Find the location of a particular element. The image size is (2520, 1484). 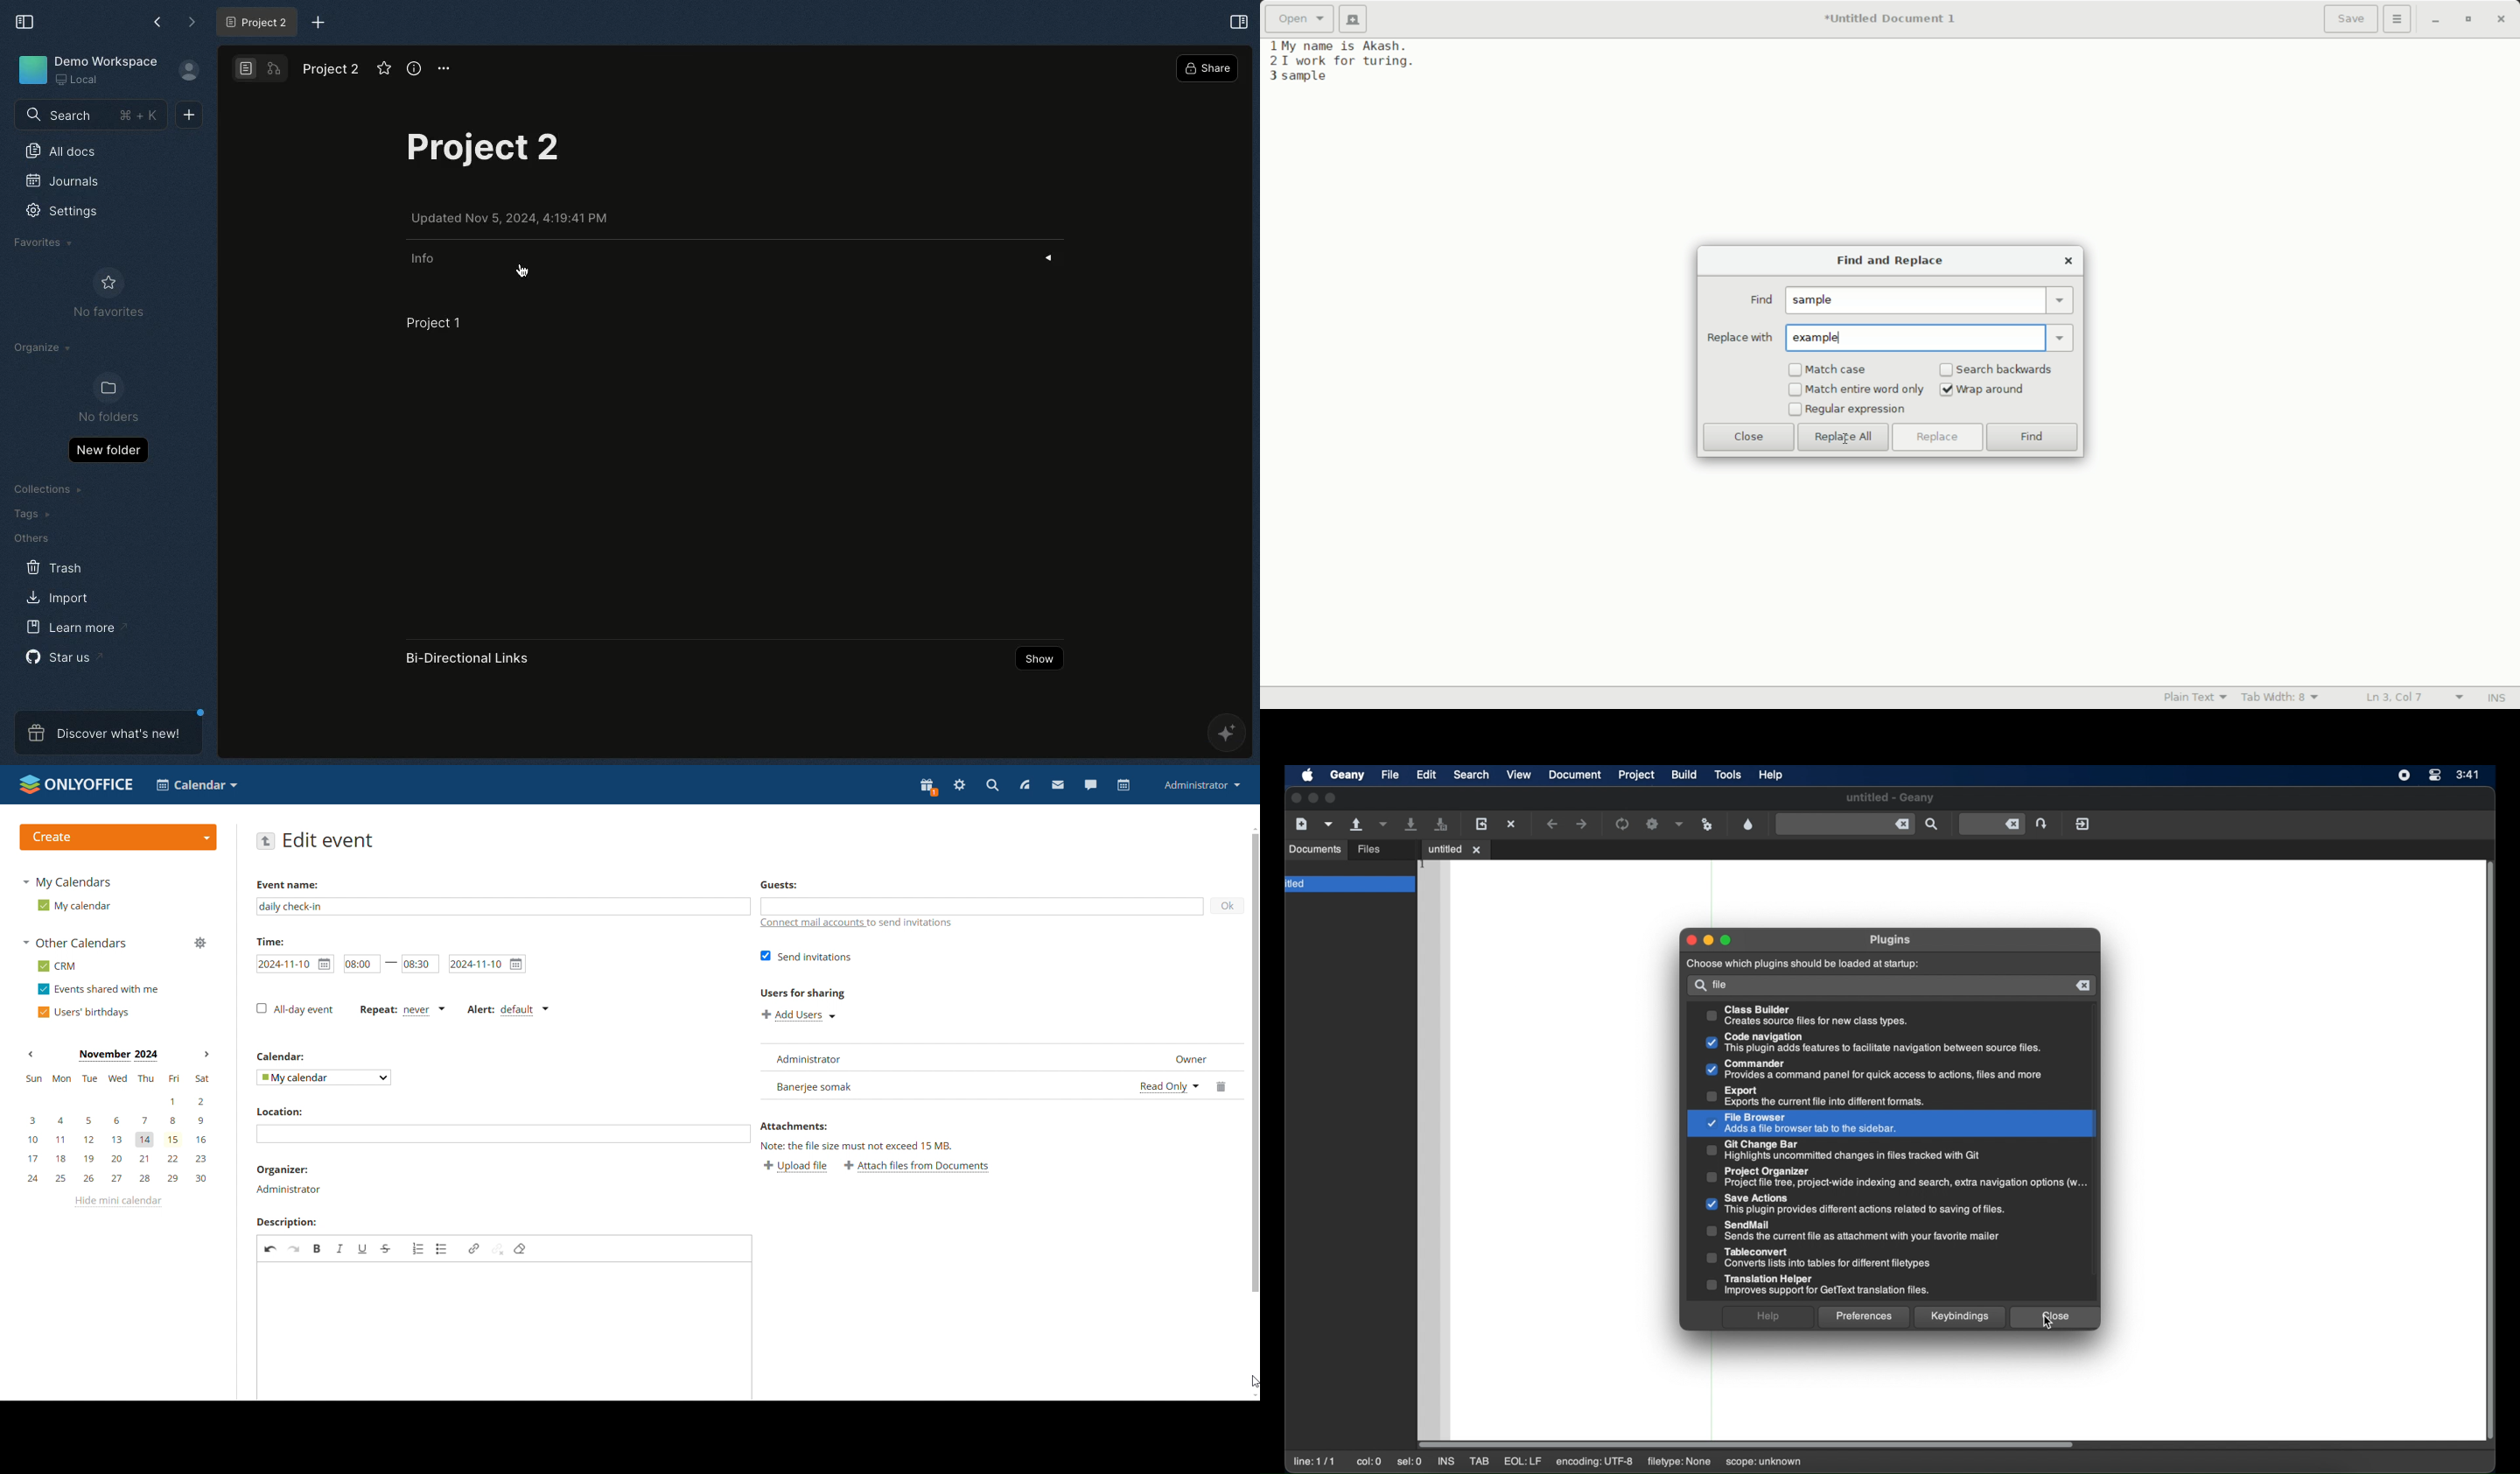

logo is located at coordinates (76, 784).